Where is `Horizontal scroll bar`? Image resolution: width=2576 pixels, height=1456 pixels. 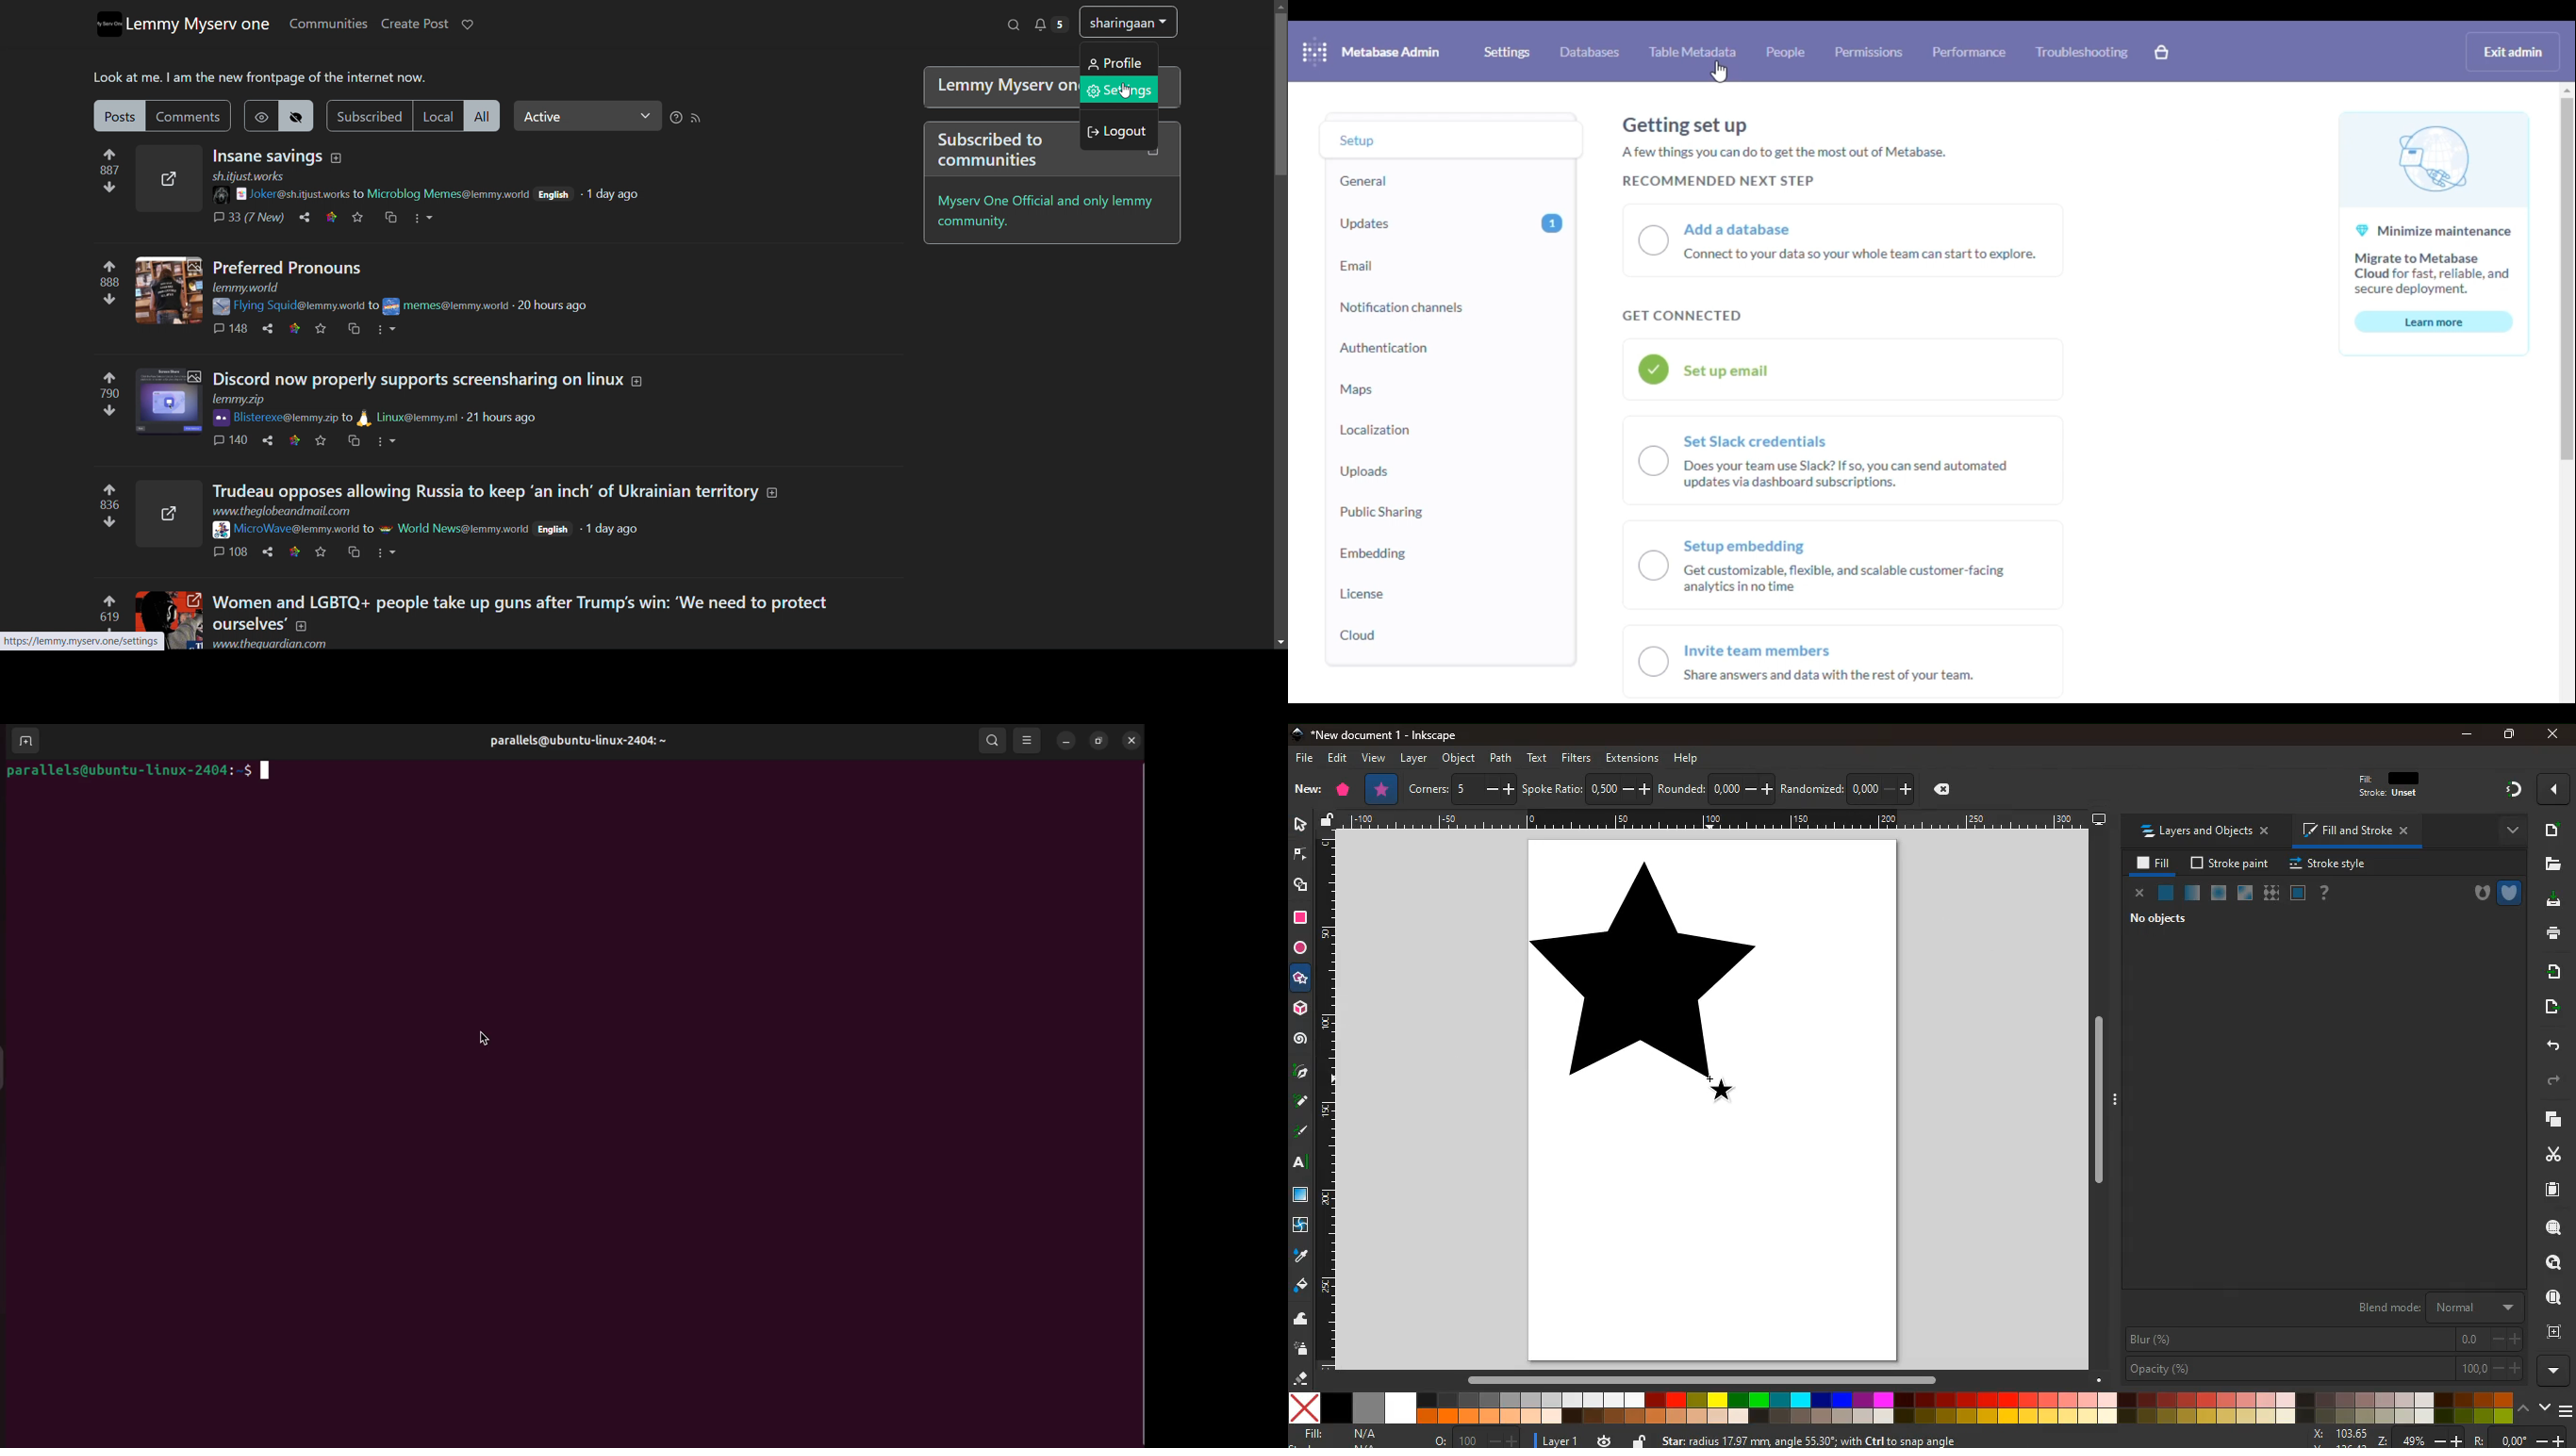 Horizontal scroll bar is located at coordinates (1712, 1383).